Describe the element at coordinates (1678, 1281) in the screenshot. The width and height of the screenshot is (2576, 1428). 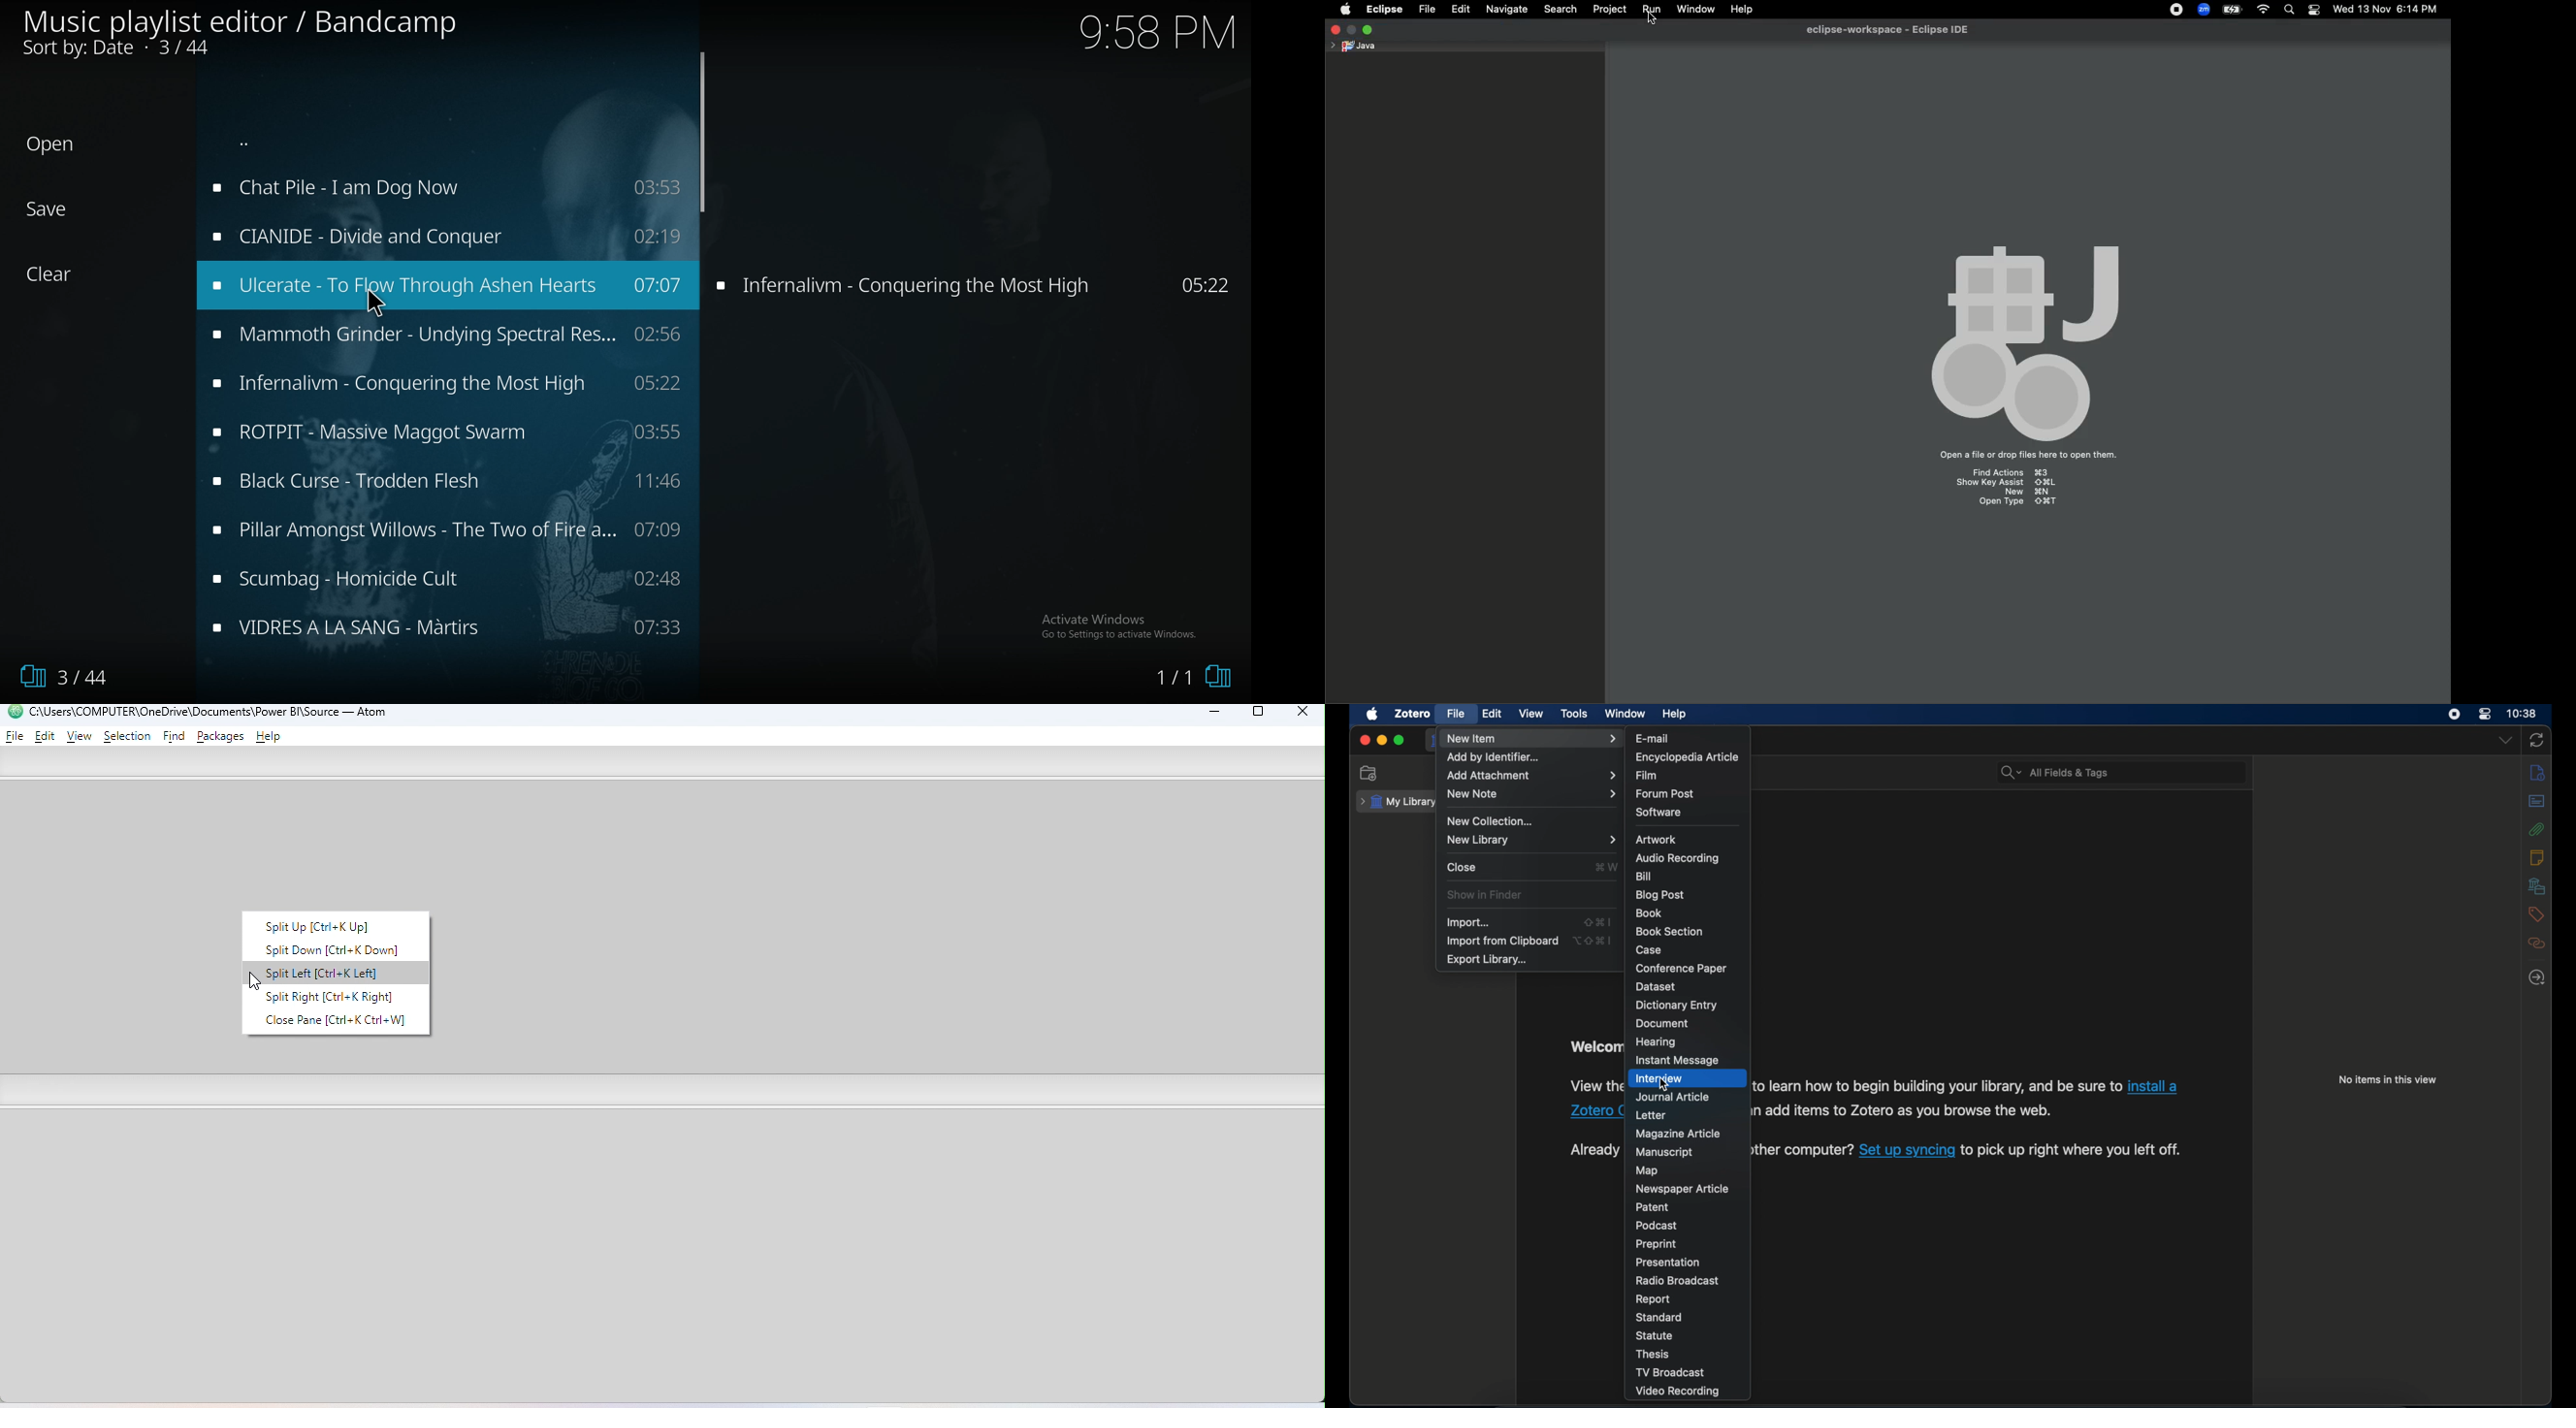
I see `radio broadcast` at that location.